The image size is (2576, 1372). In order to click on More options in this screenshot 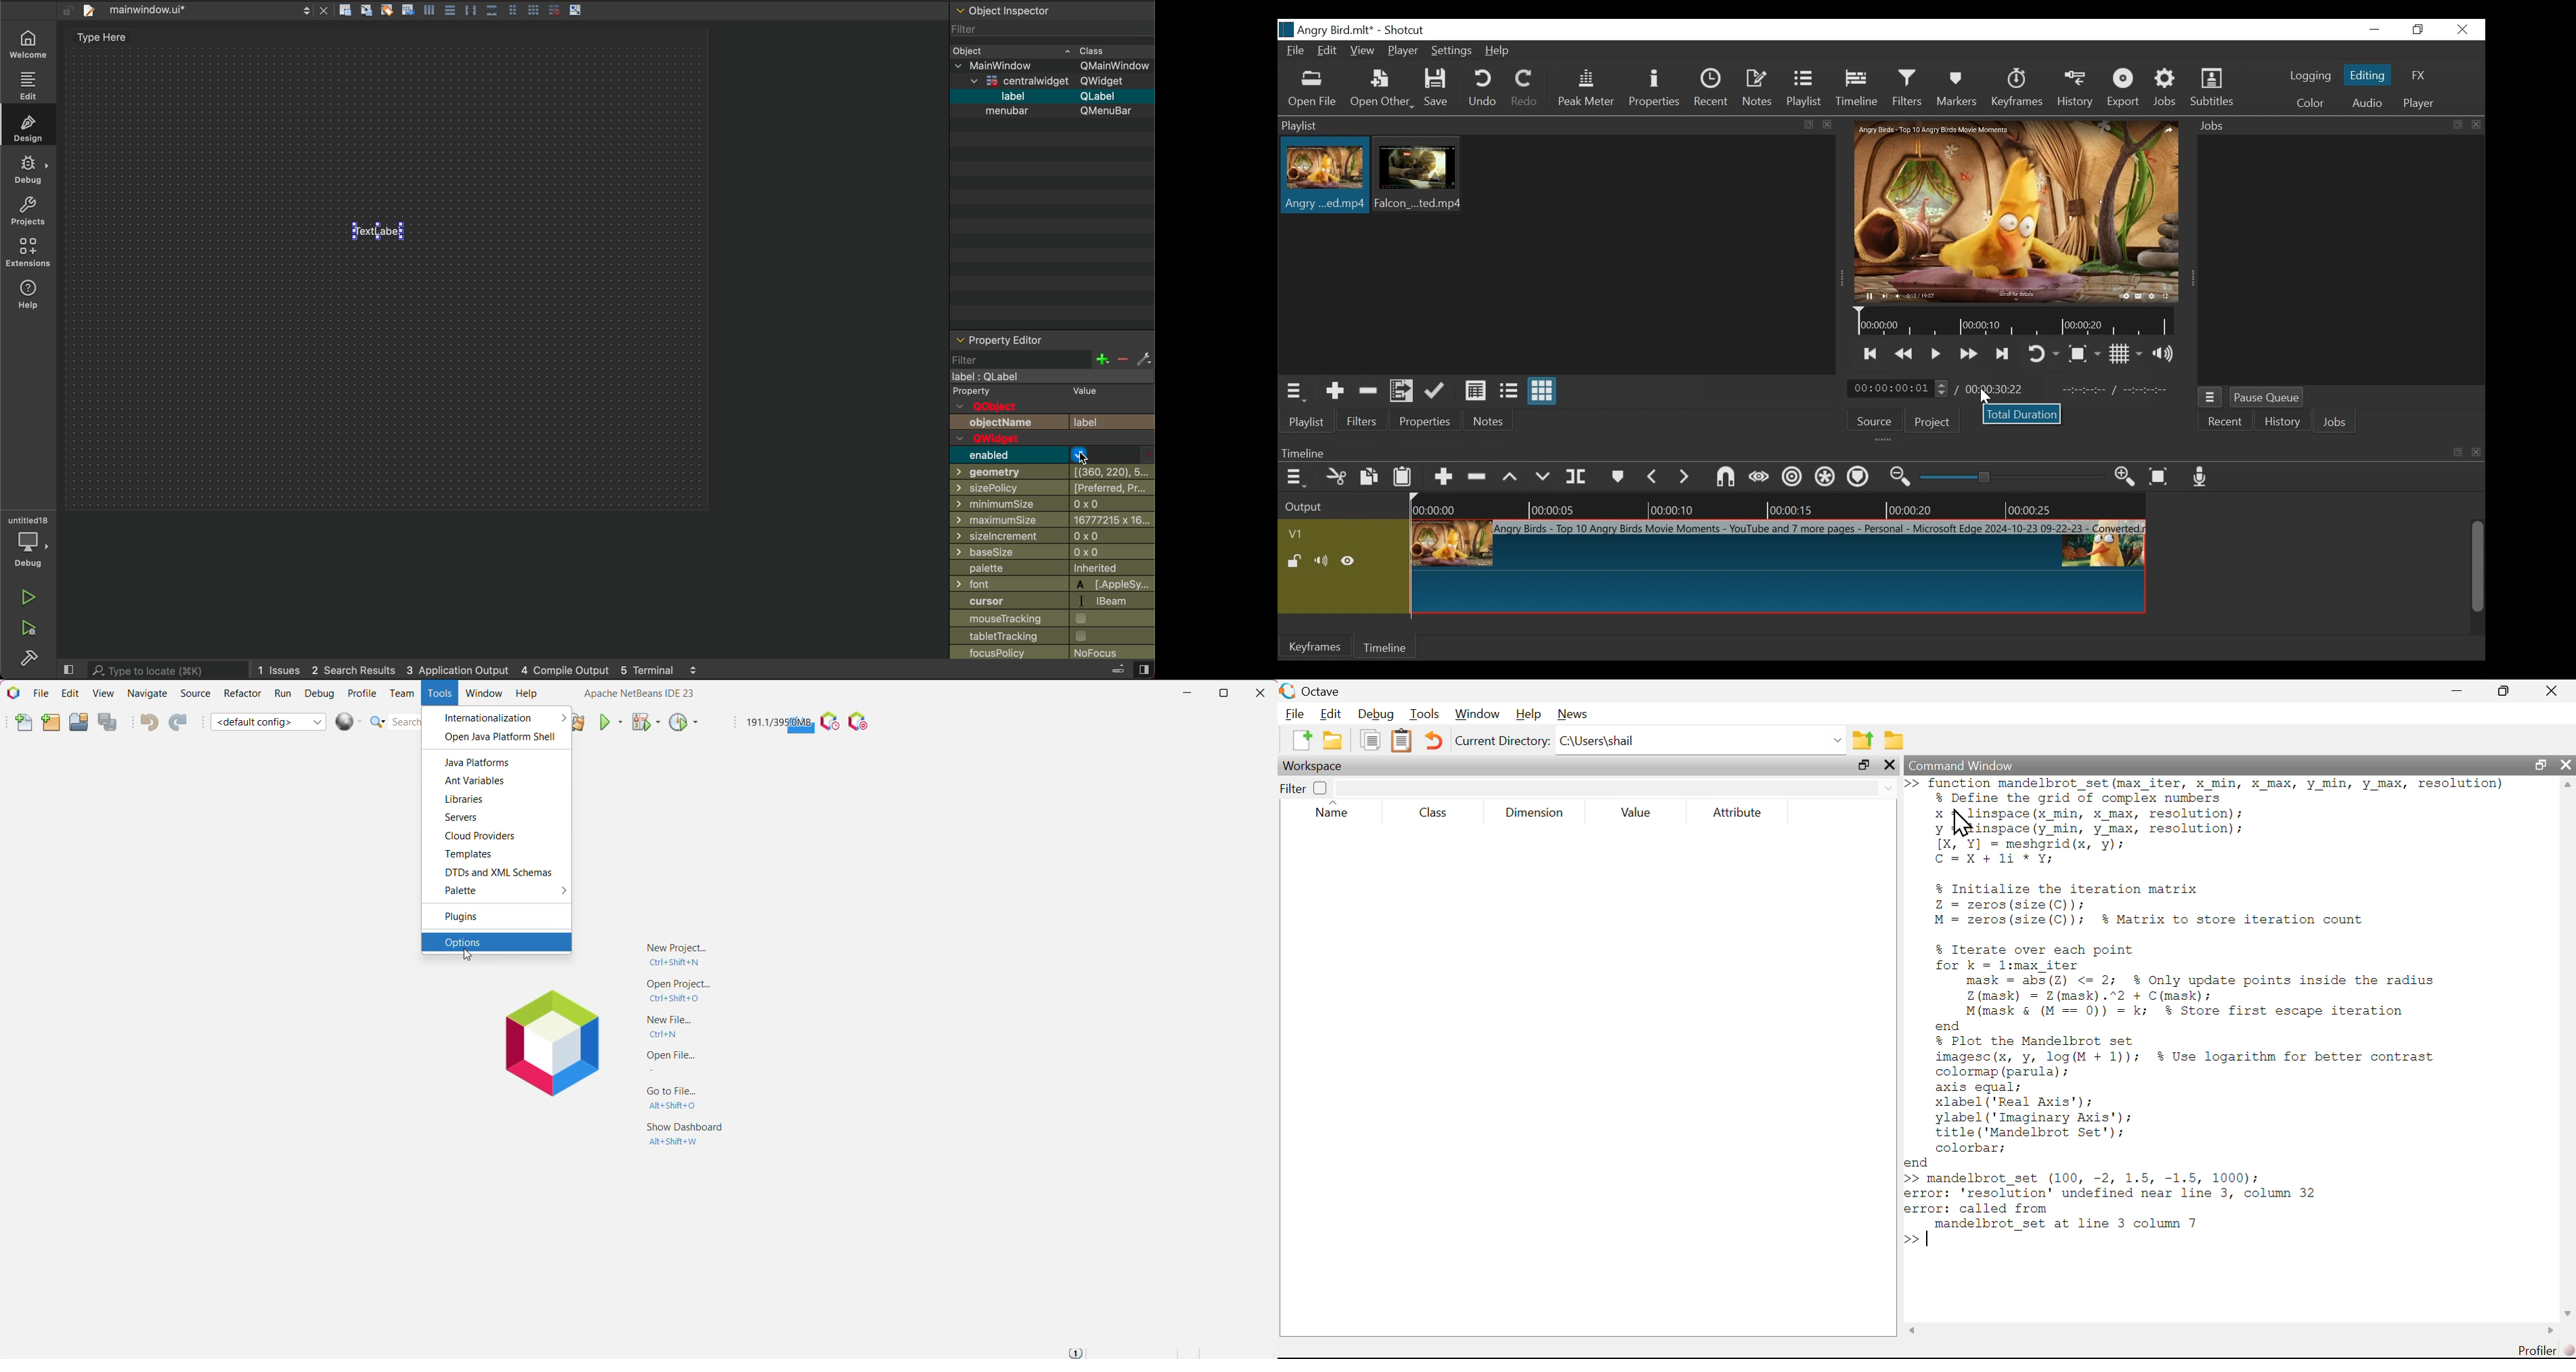, I will do `click(561, 716)`.